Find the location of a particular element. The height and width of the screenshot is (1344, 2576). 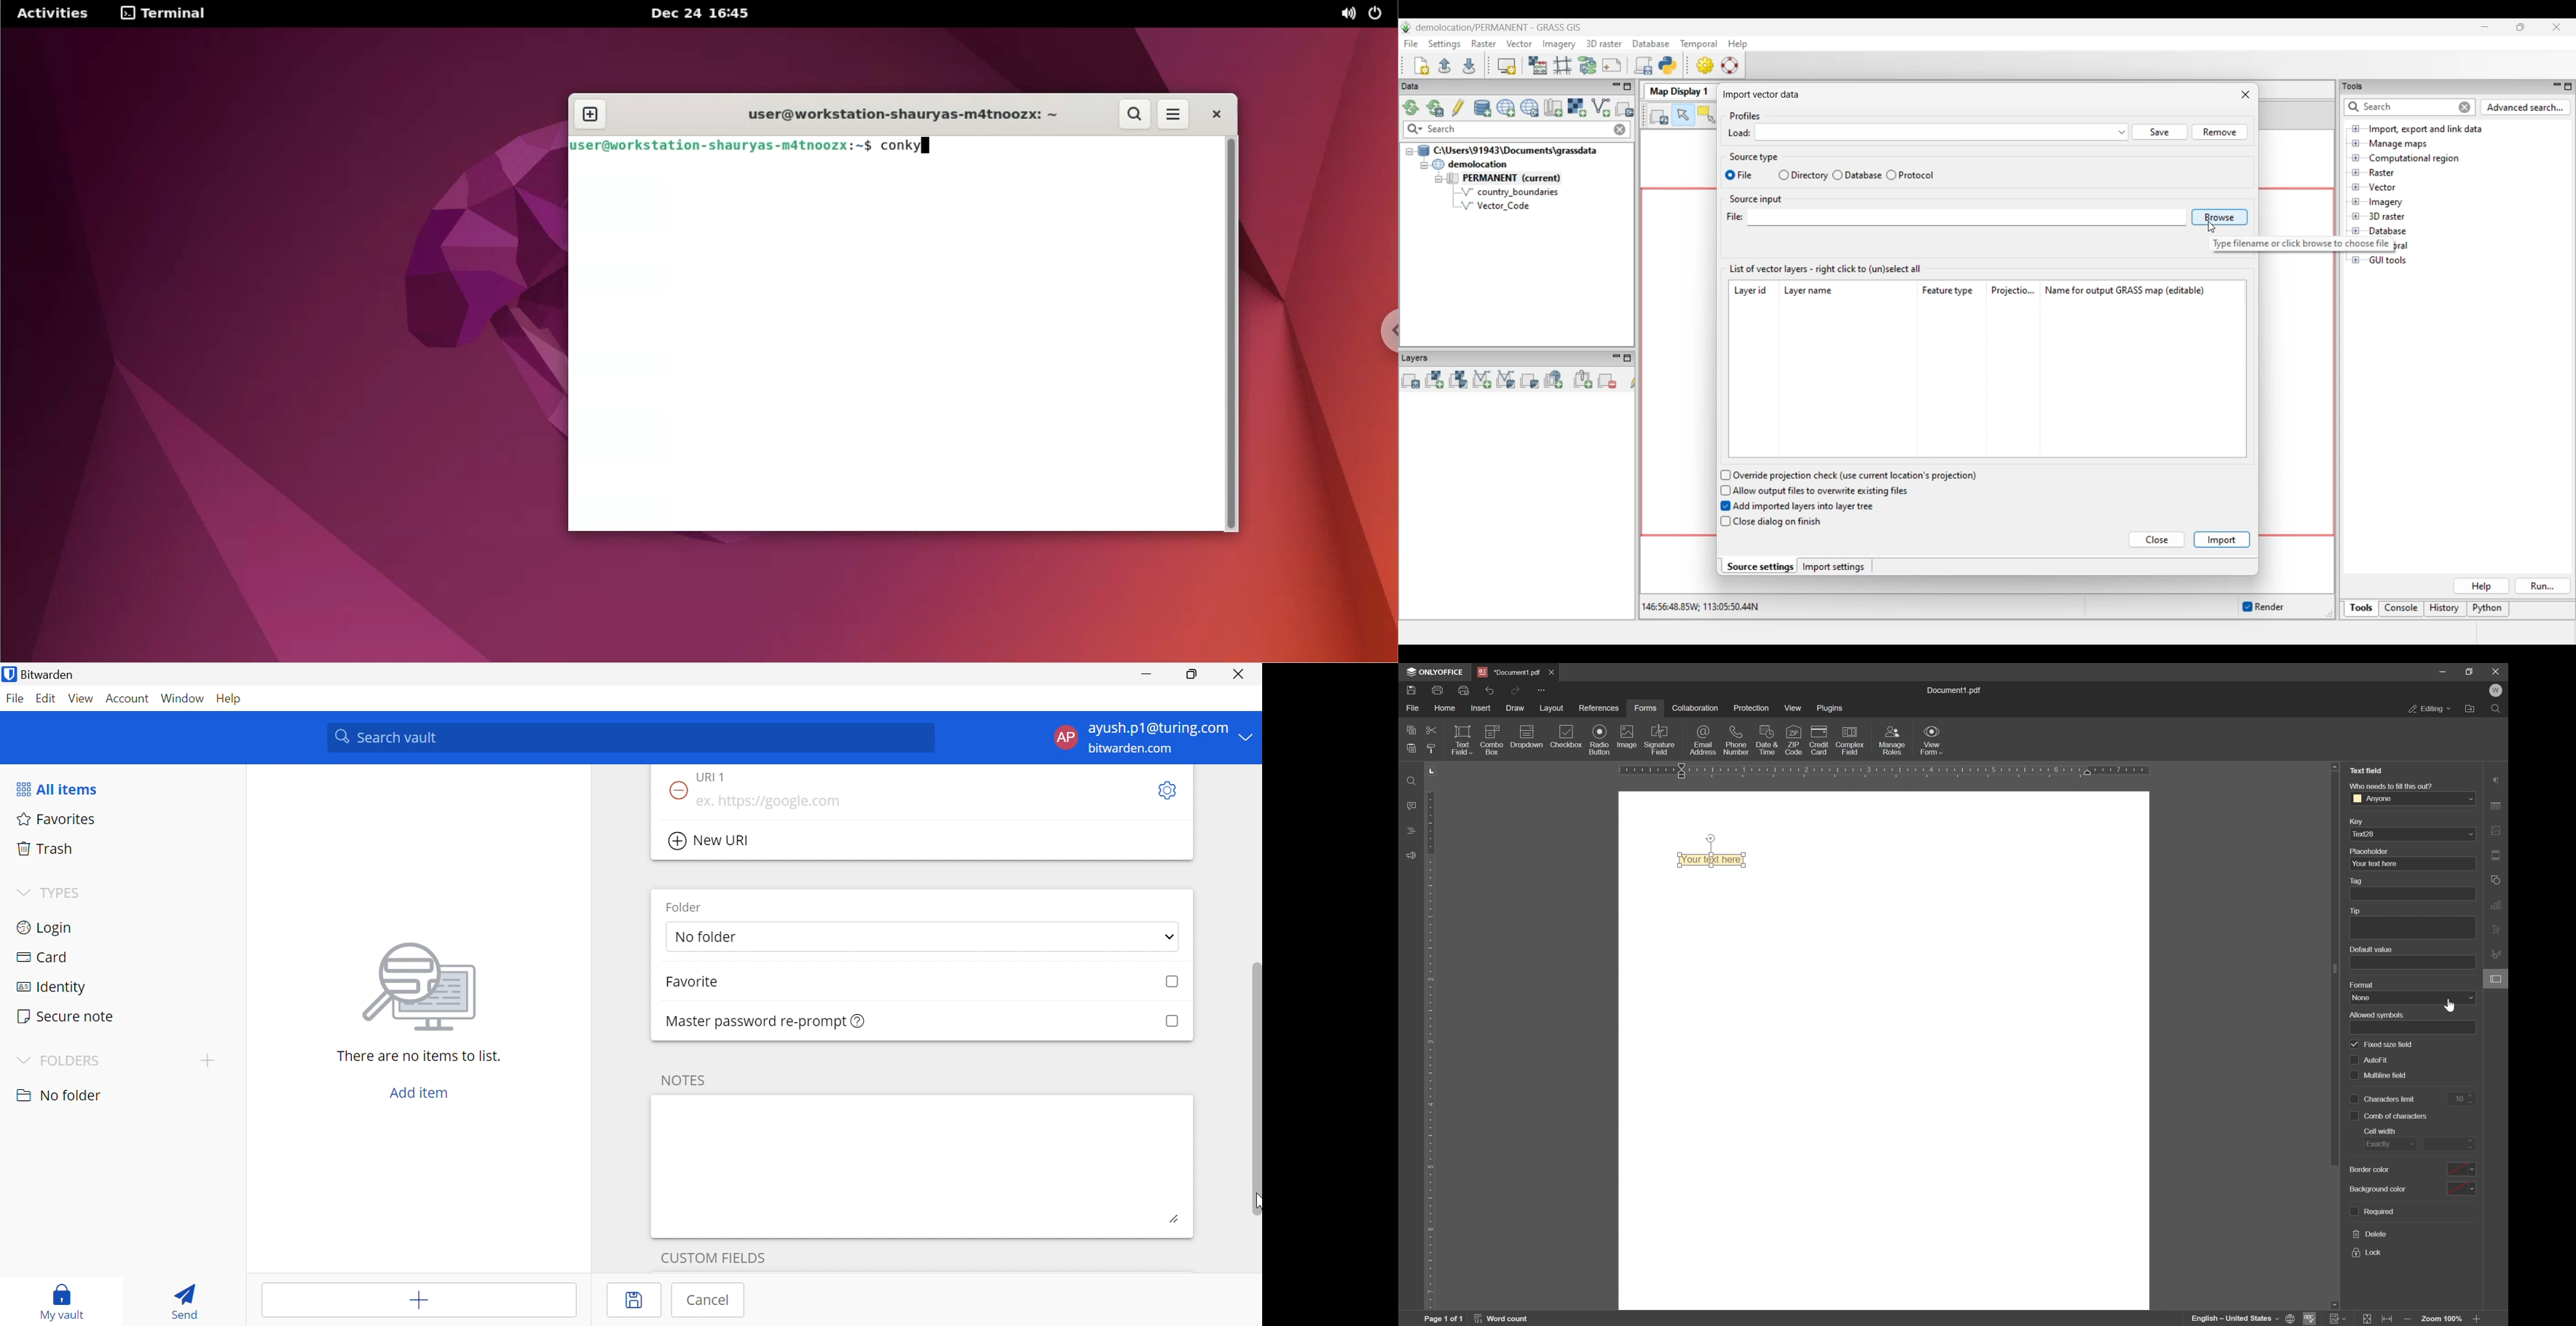

signature field is located at coordinates (1662, 739).